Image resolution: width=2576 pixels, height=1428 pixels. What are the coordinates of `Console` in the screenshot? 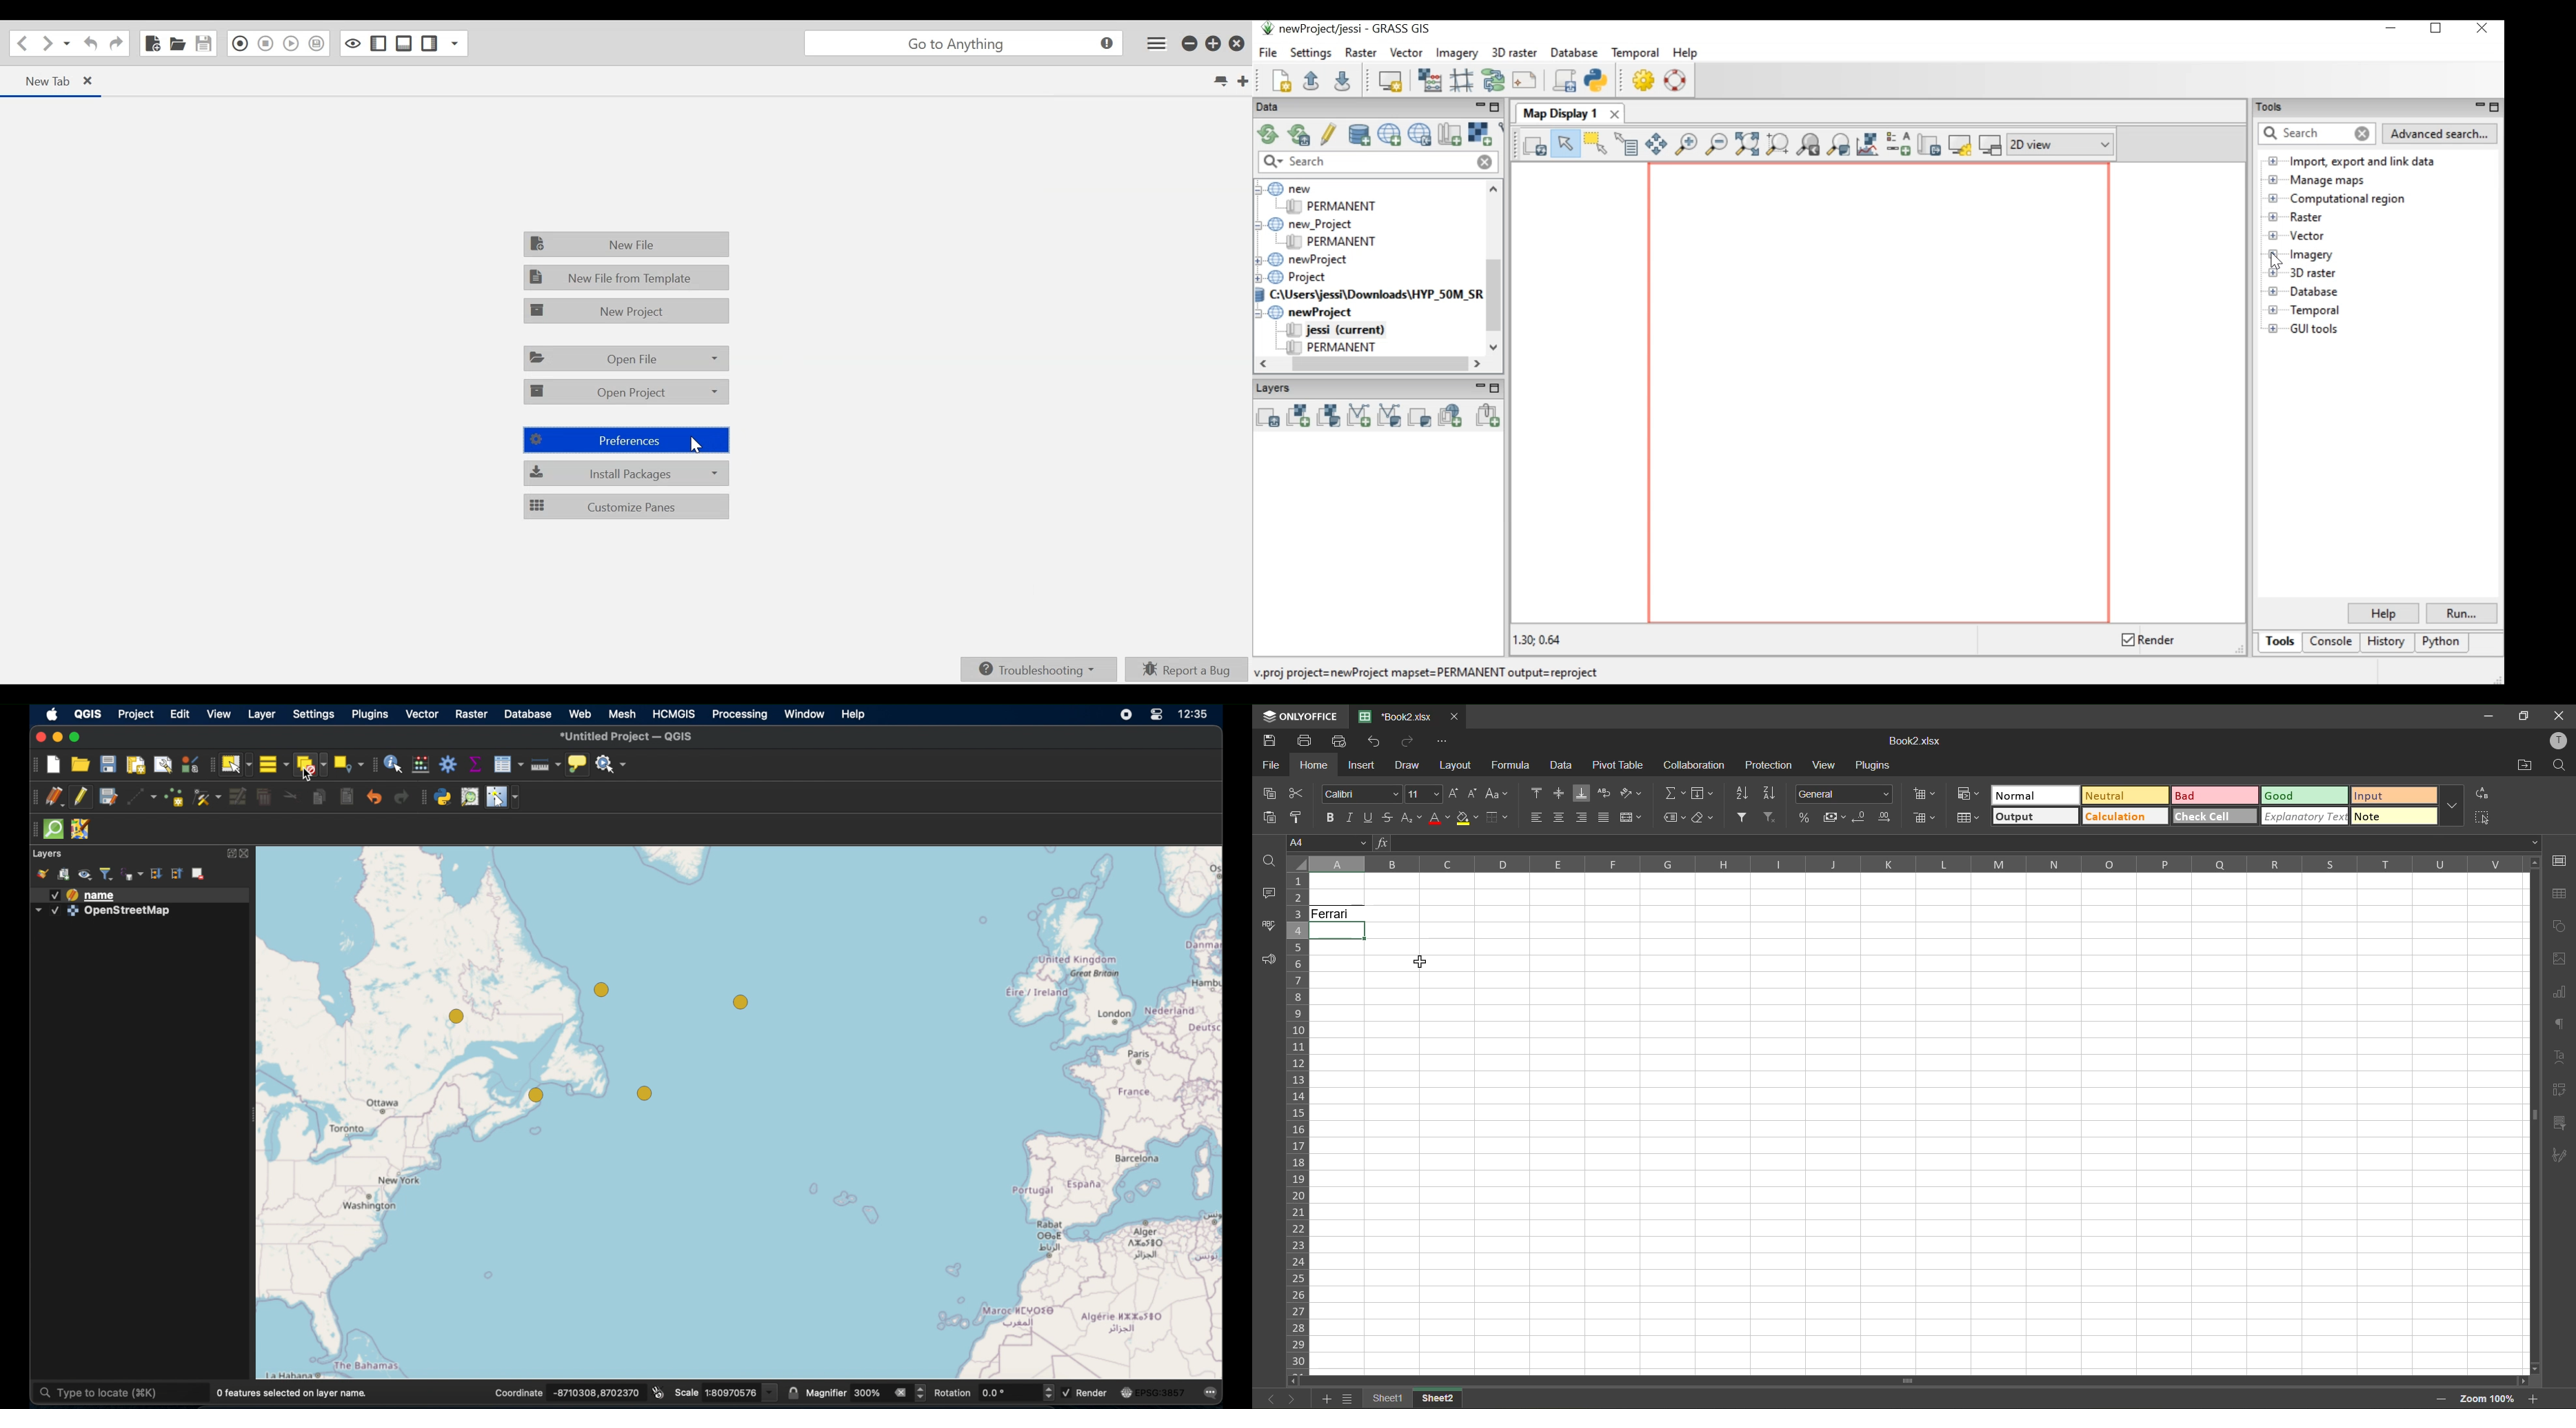 It's located at (2329, 643).